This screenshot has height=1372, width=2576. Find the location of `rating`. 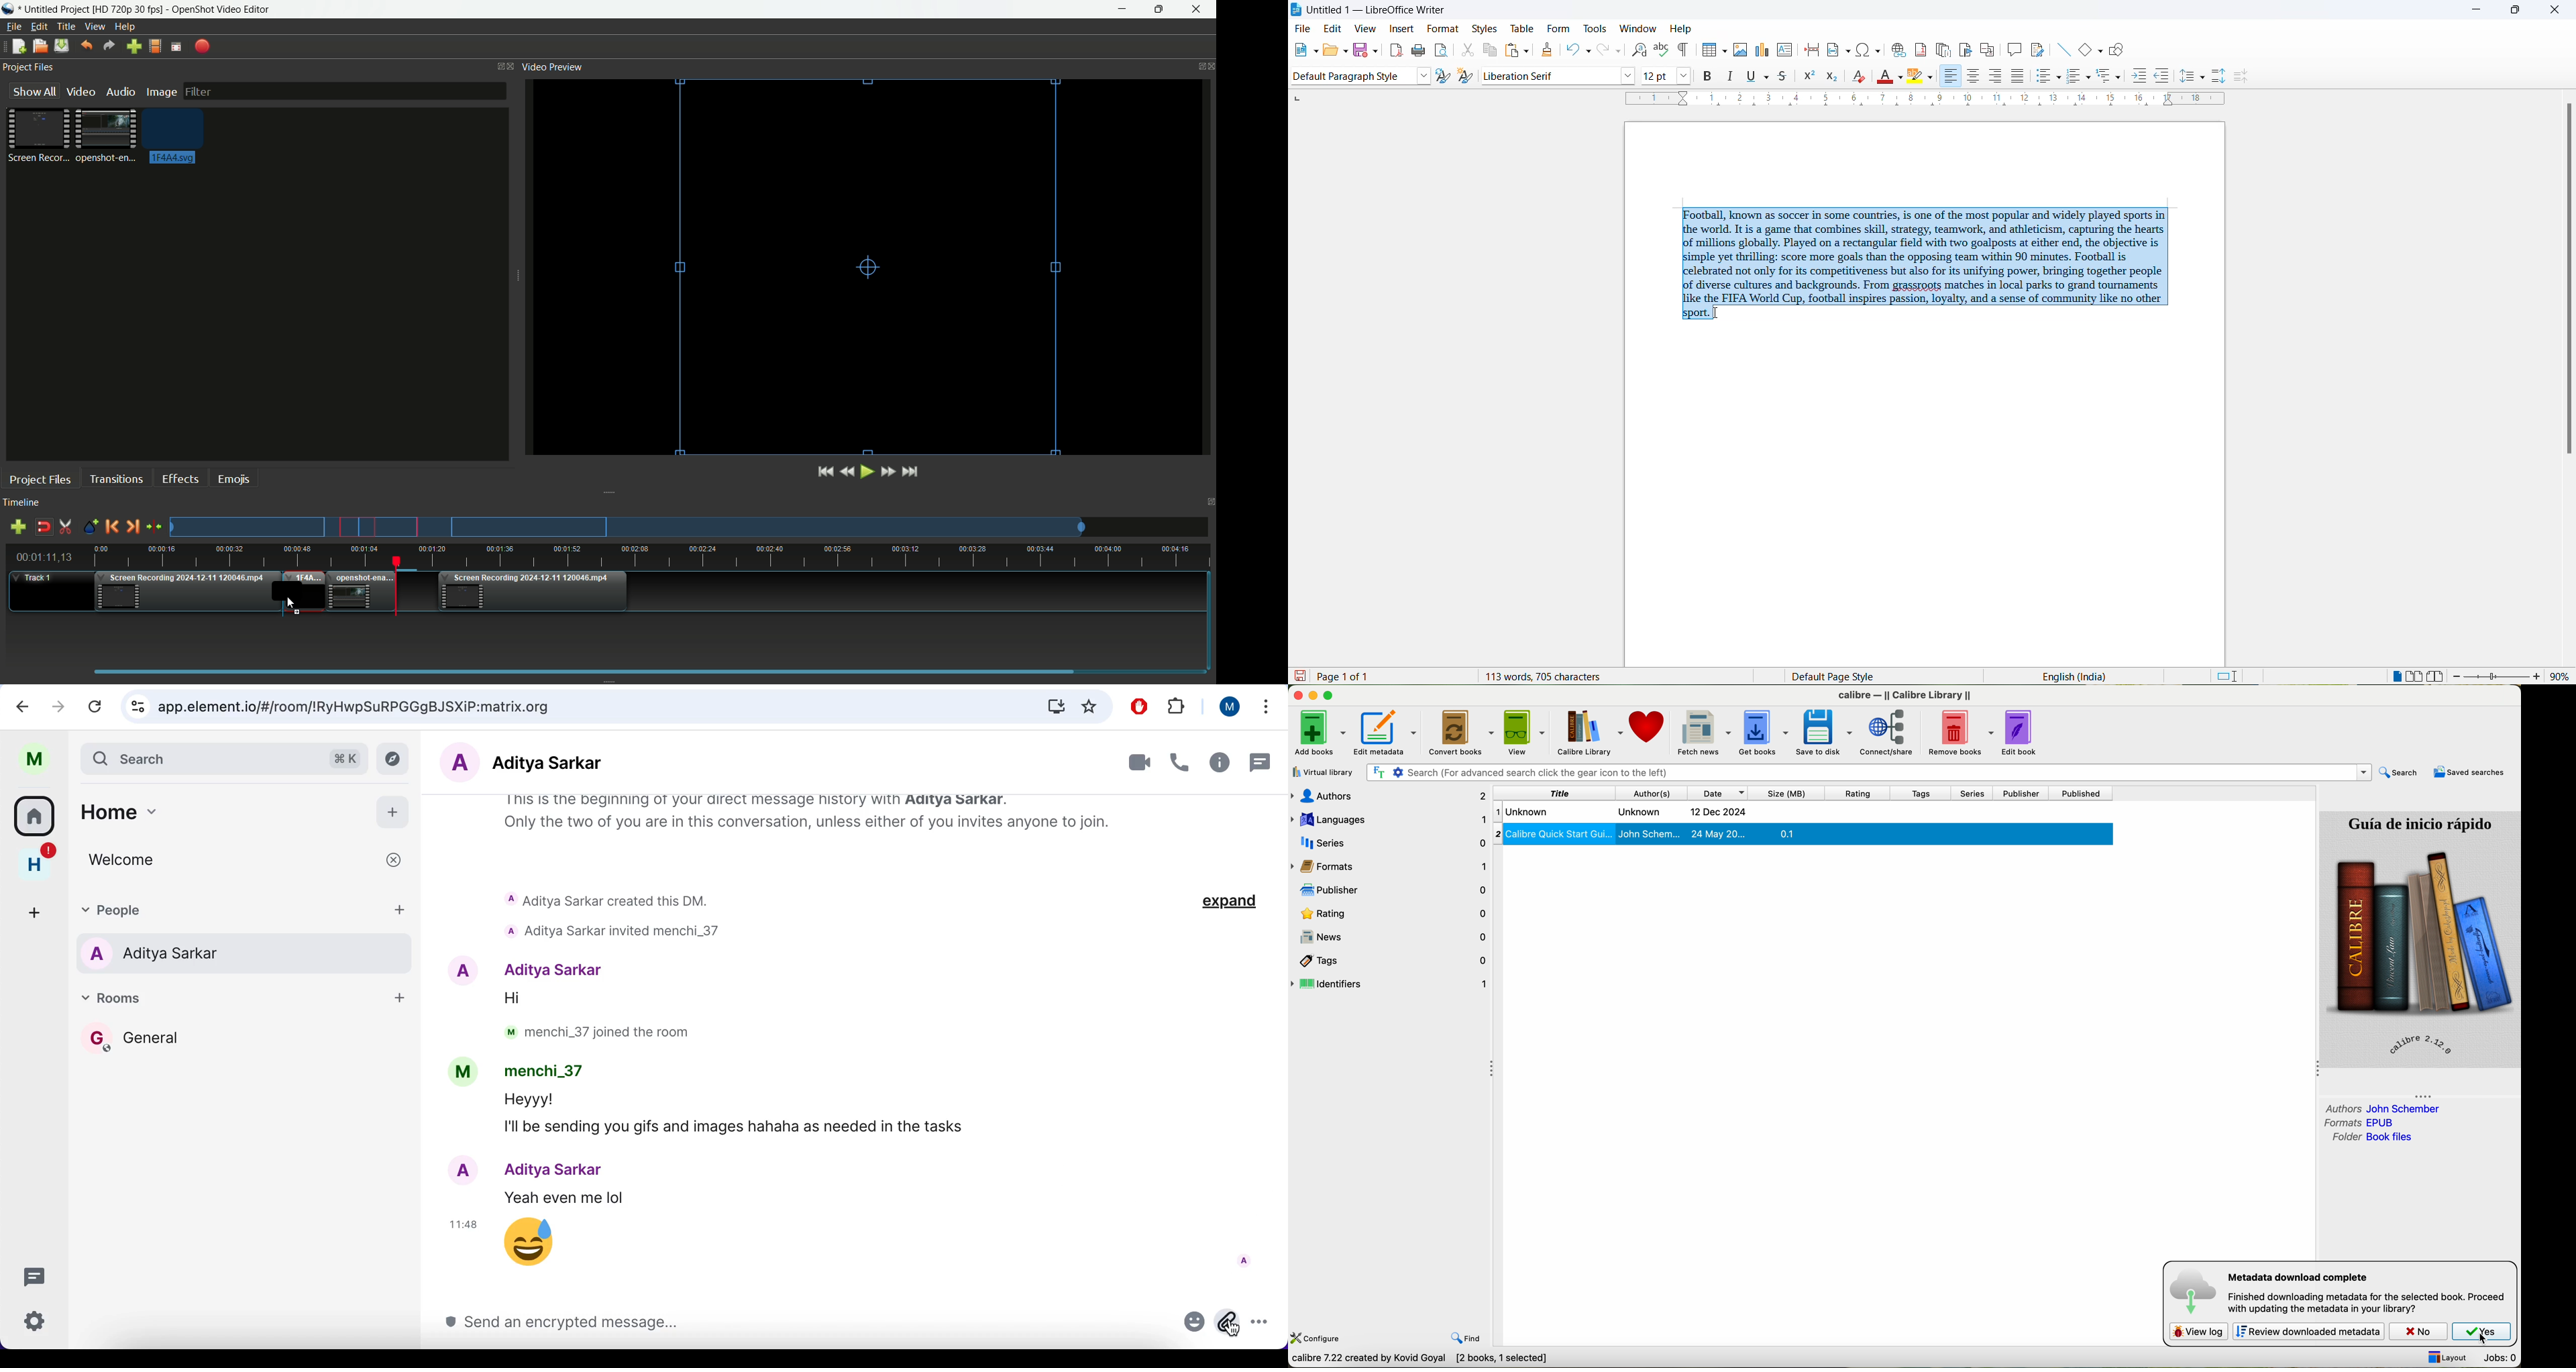

rating is located at coordinates (1857, 793).